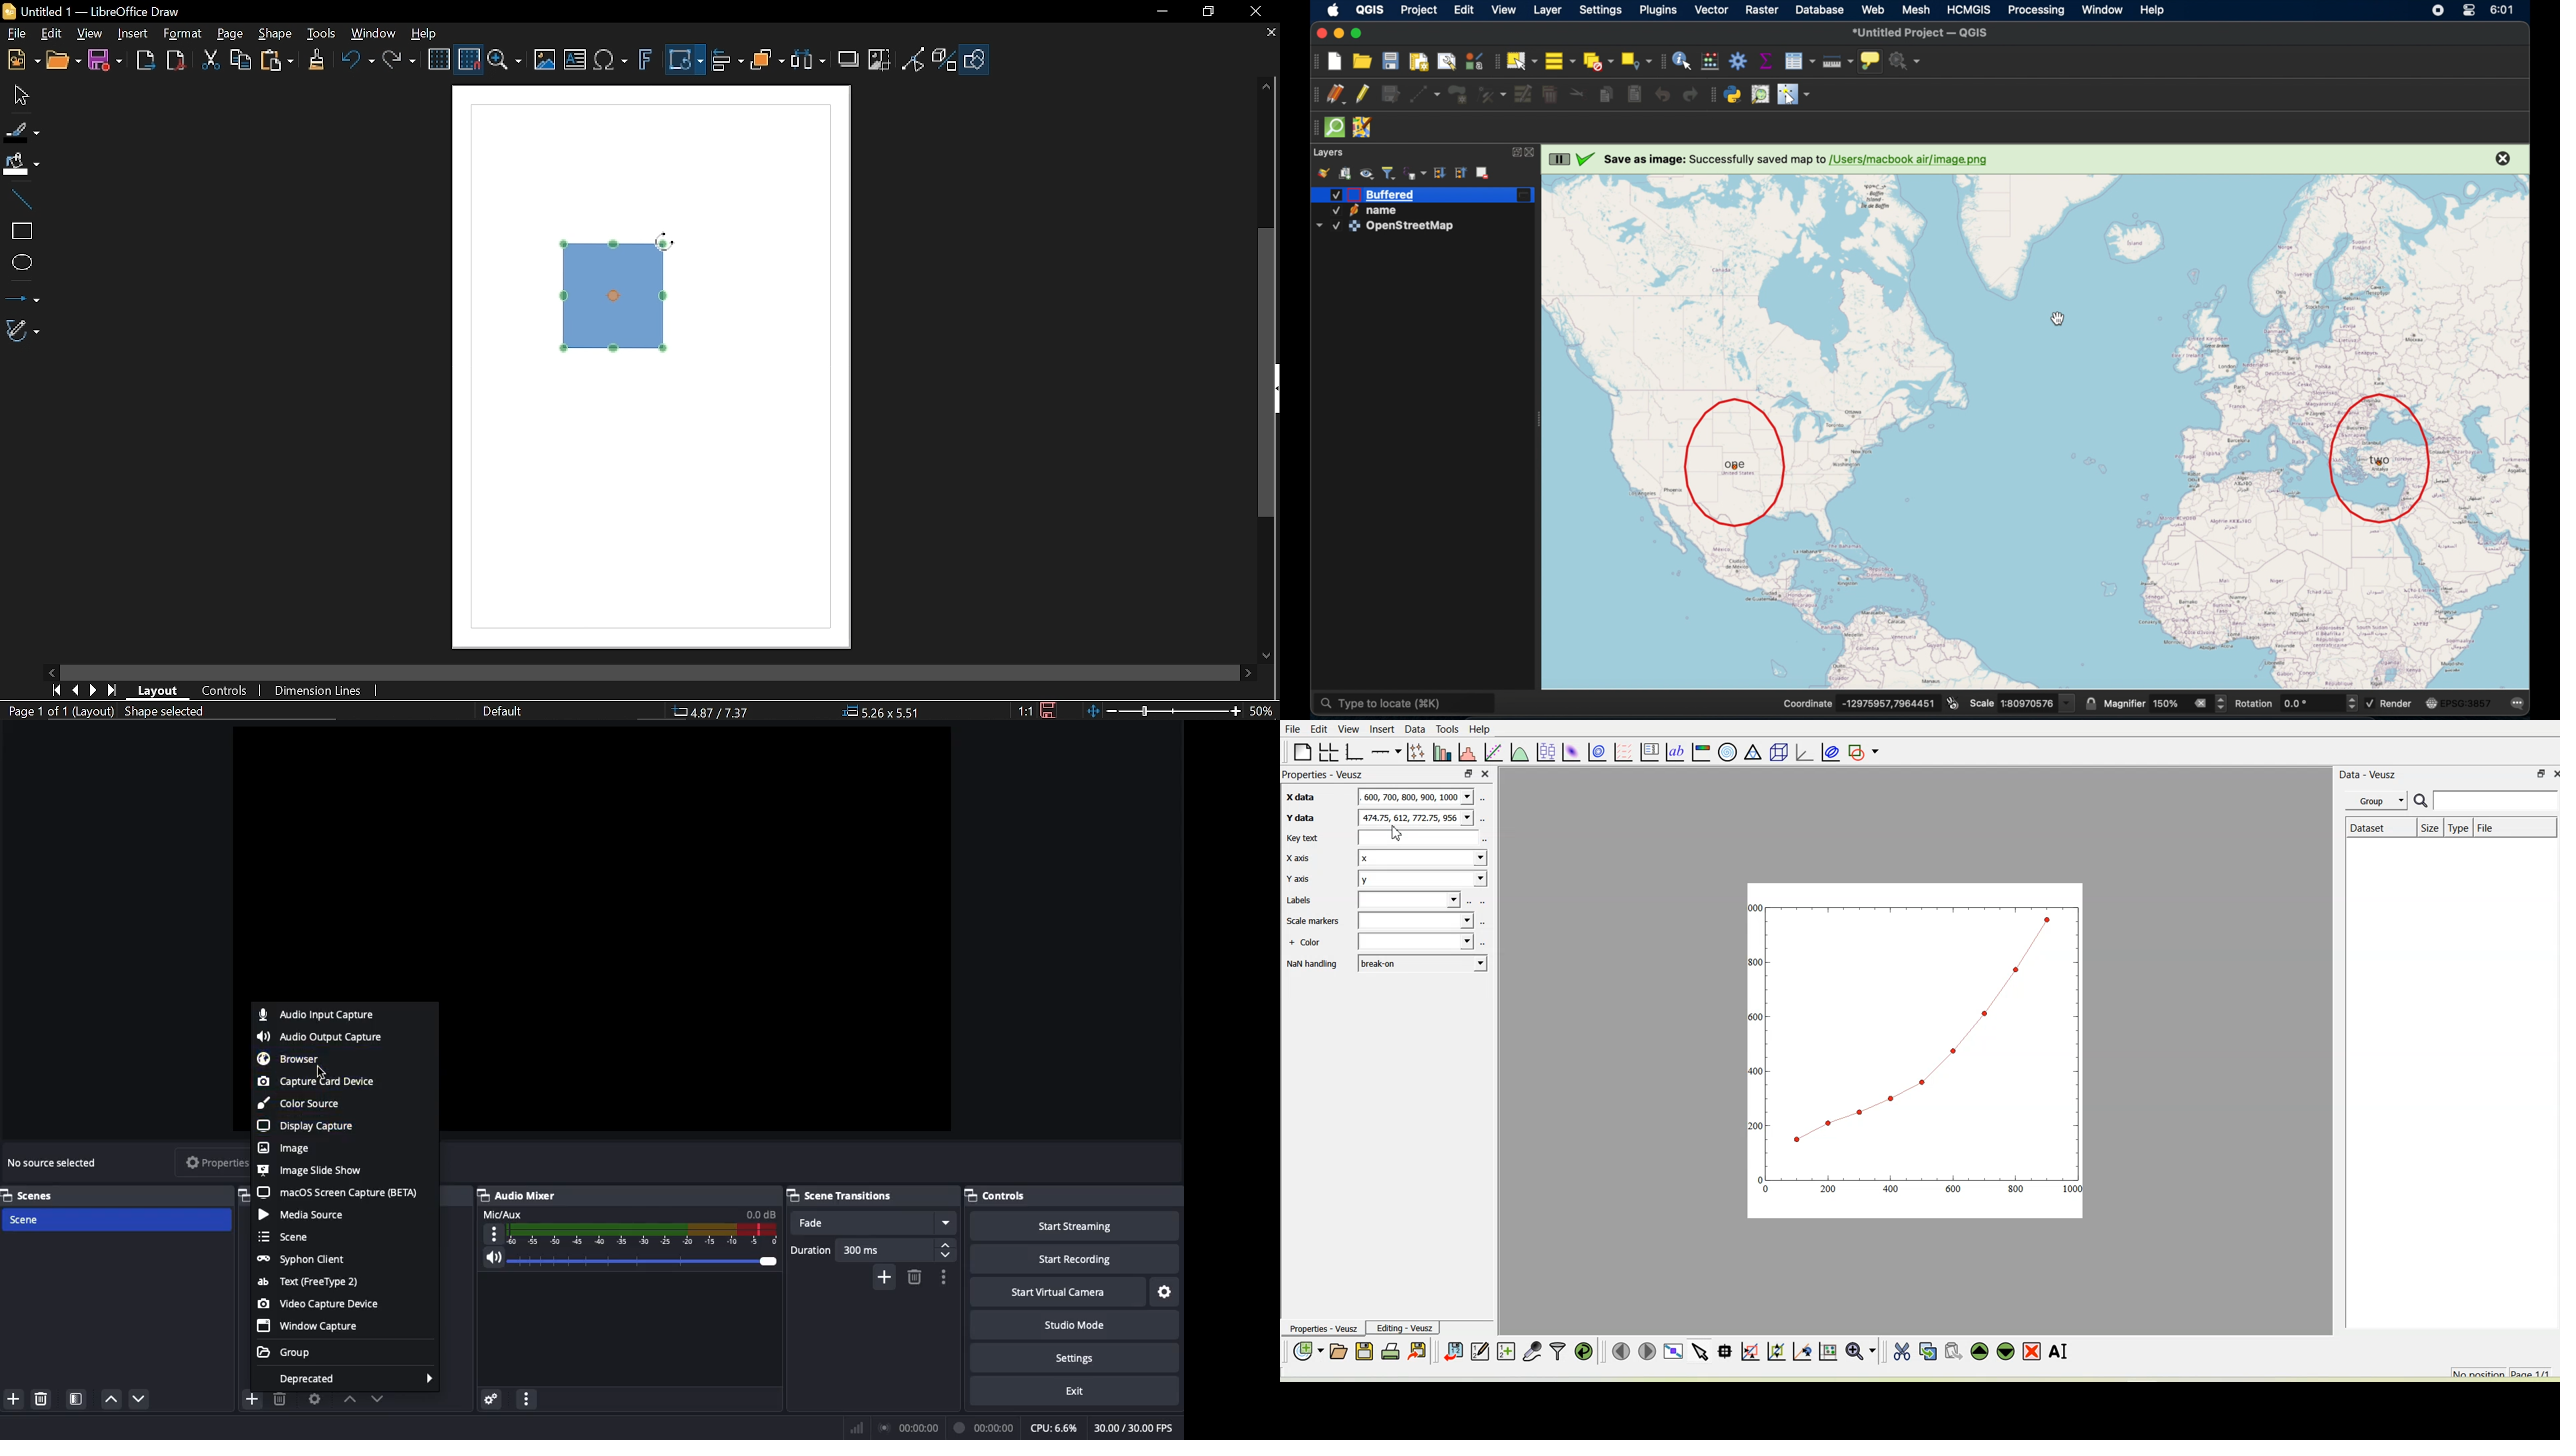  I want to click on Window, so click(374, 33).